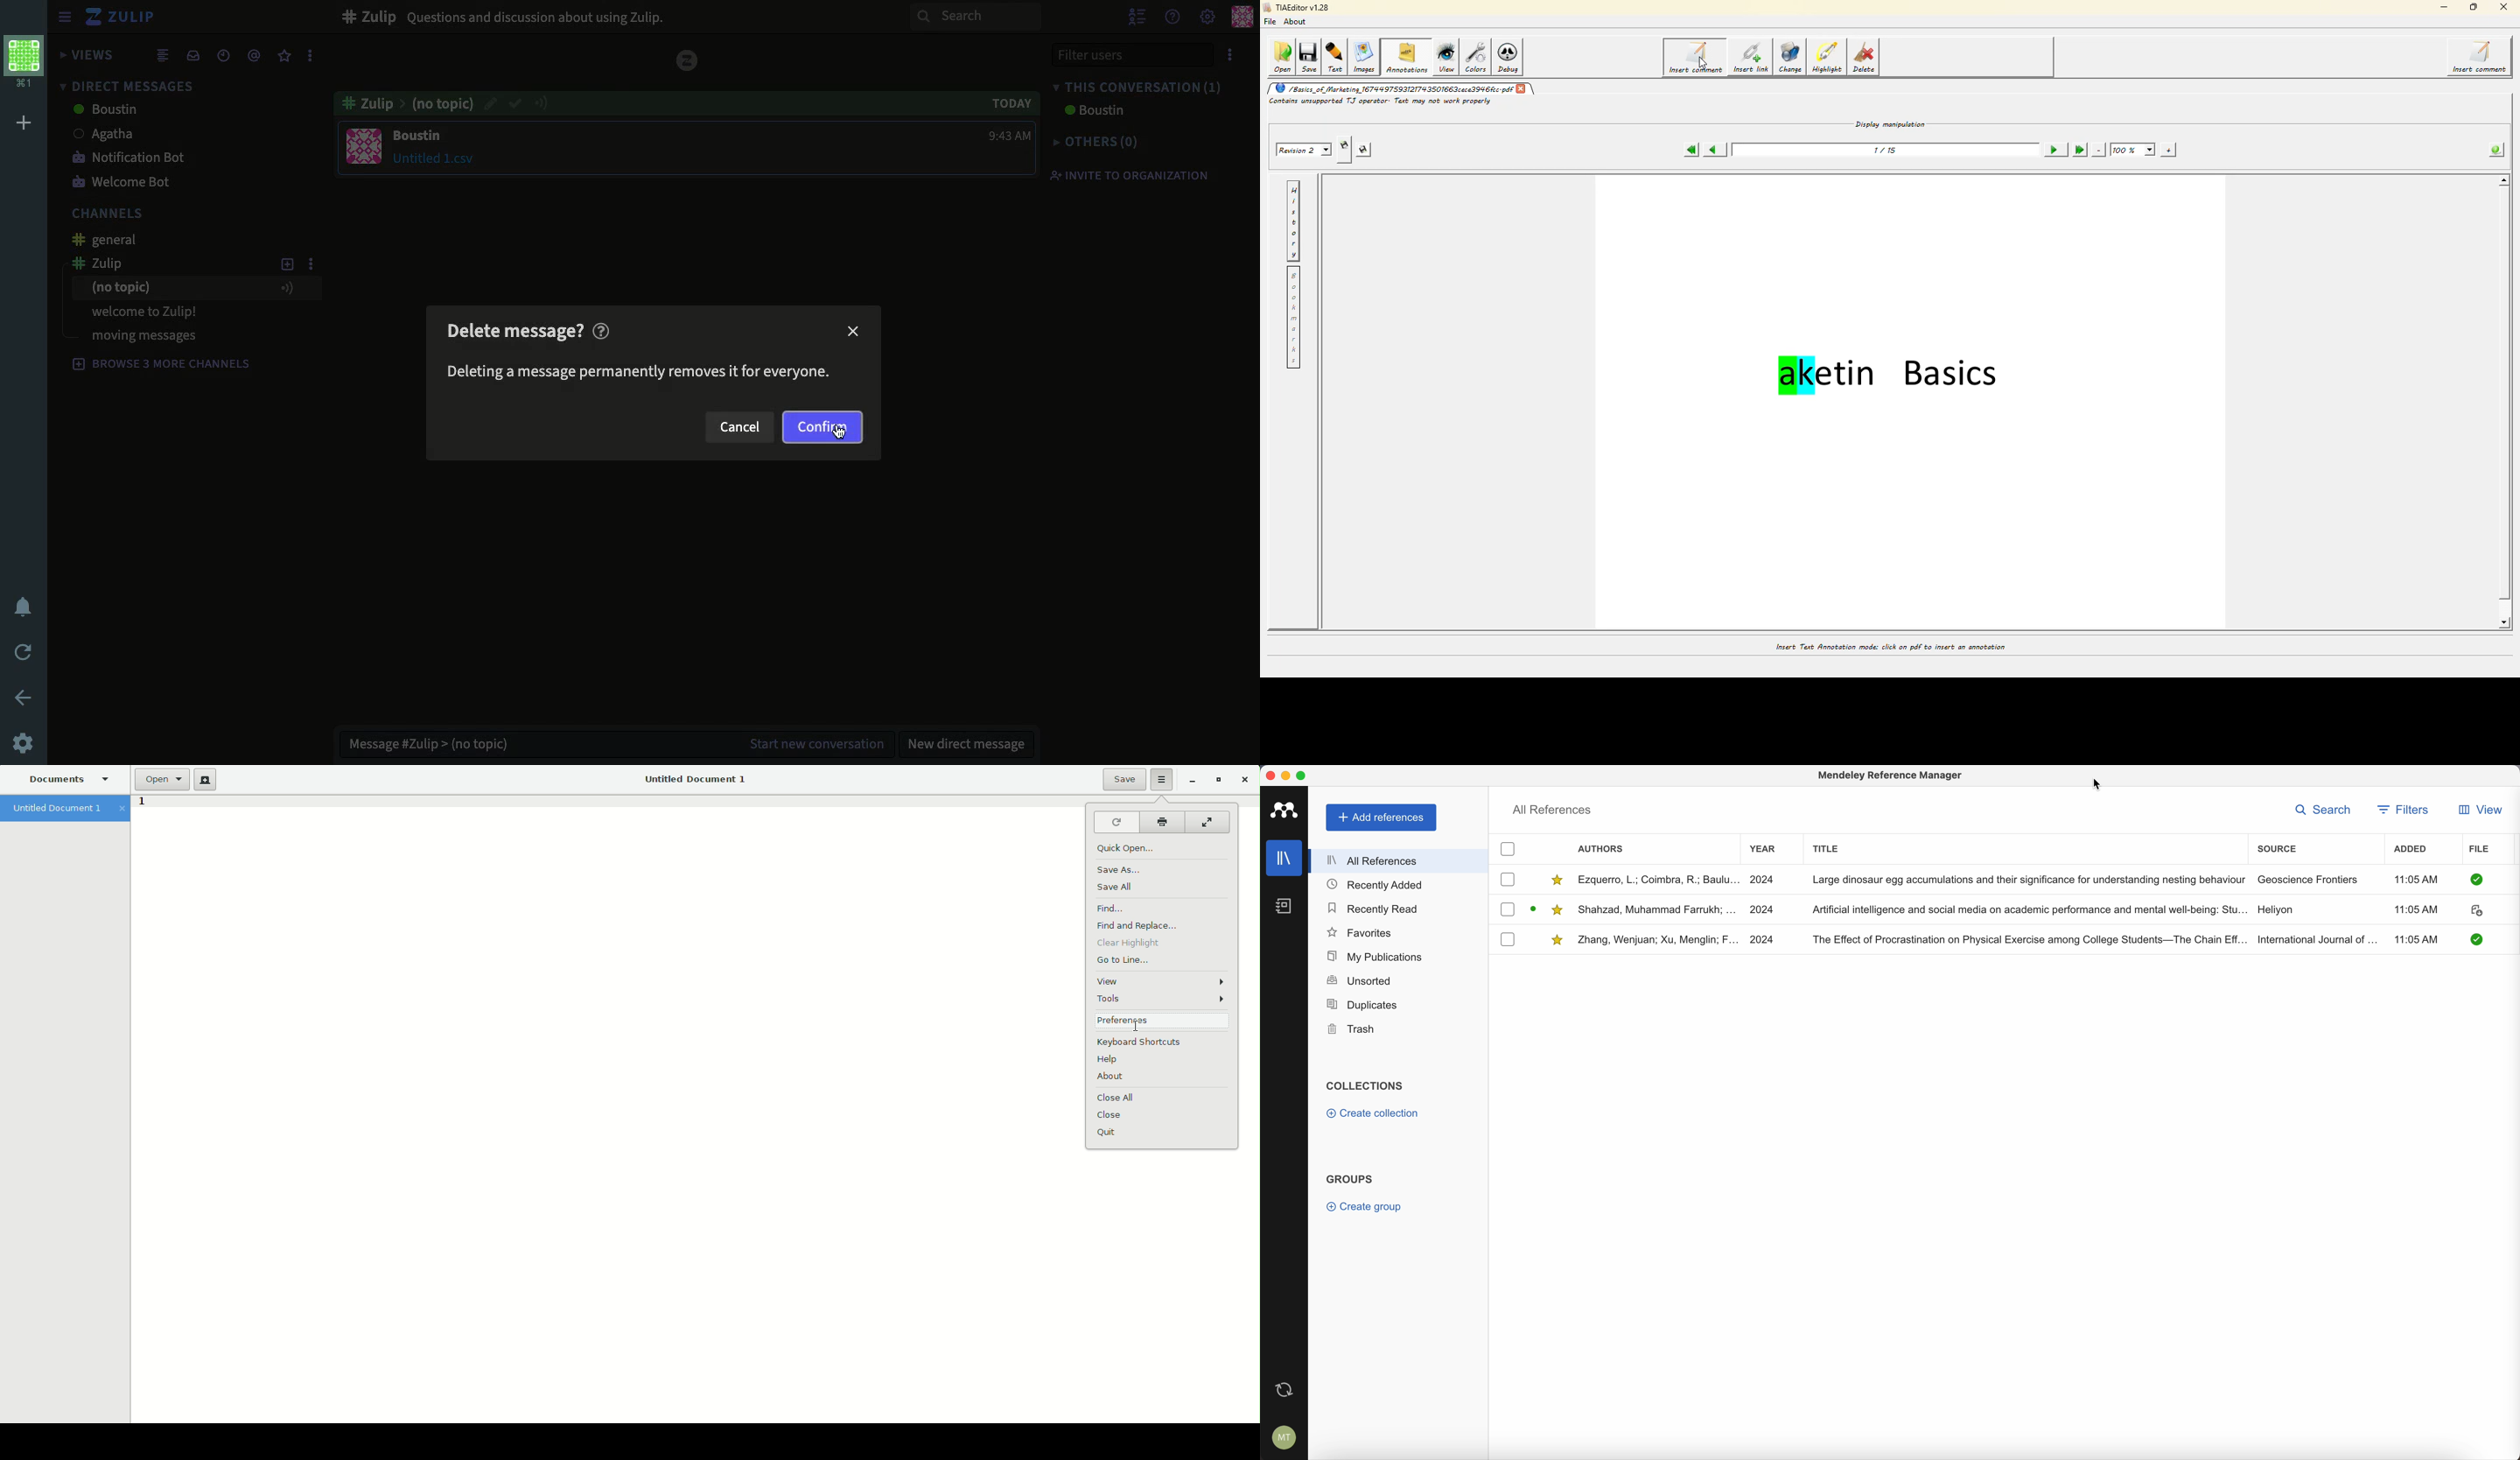 The width and height of the screenshot is (2520, 1484). Describe the element at coordinates (1350, 1178) in the screenshot. I see `groups` at that location.